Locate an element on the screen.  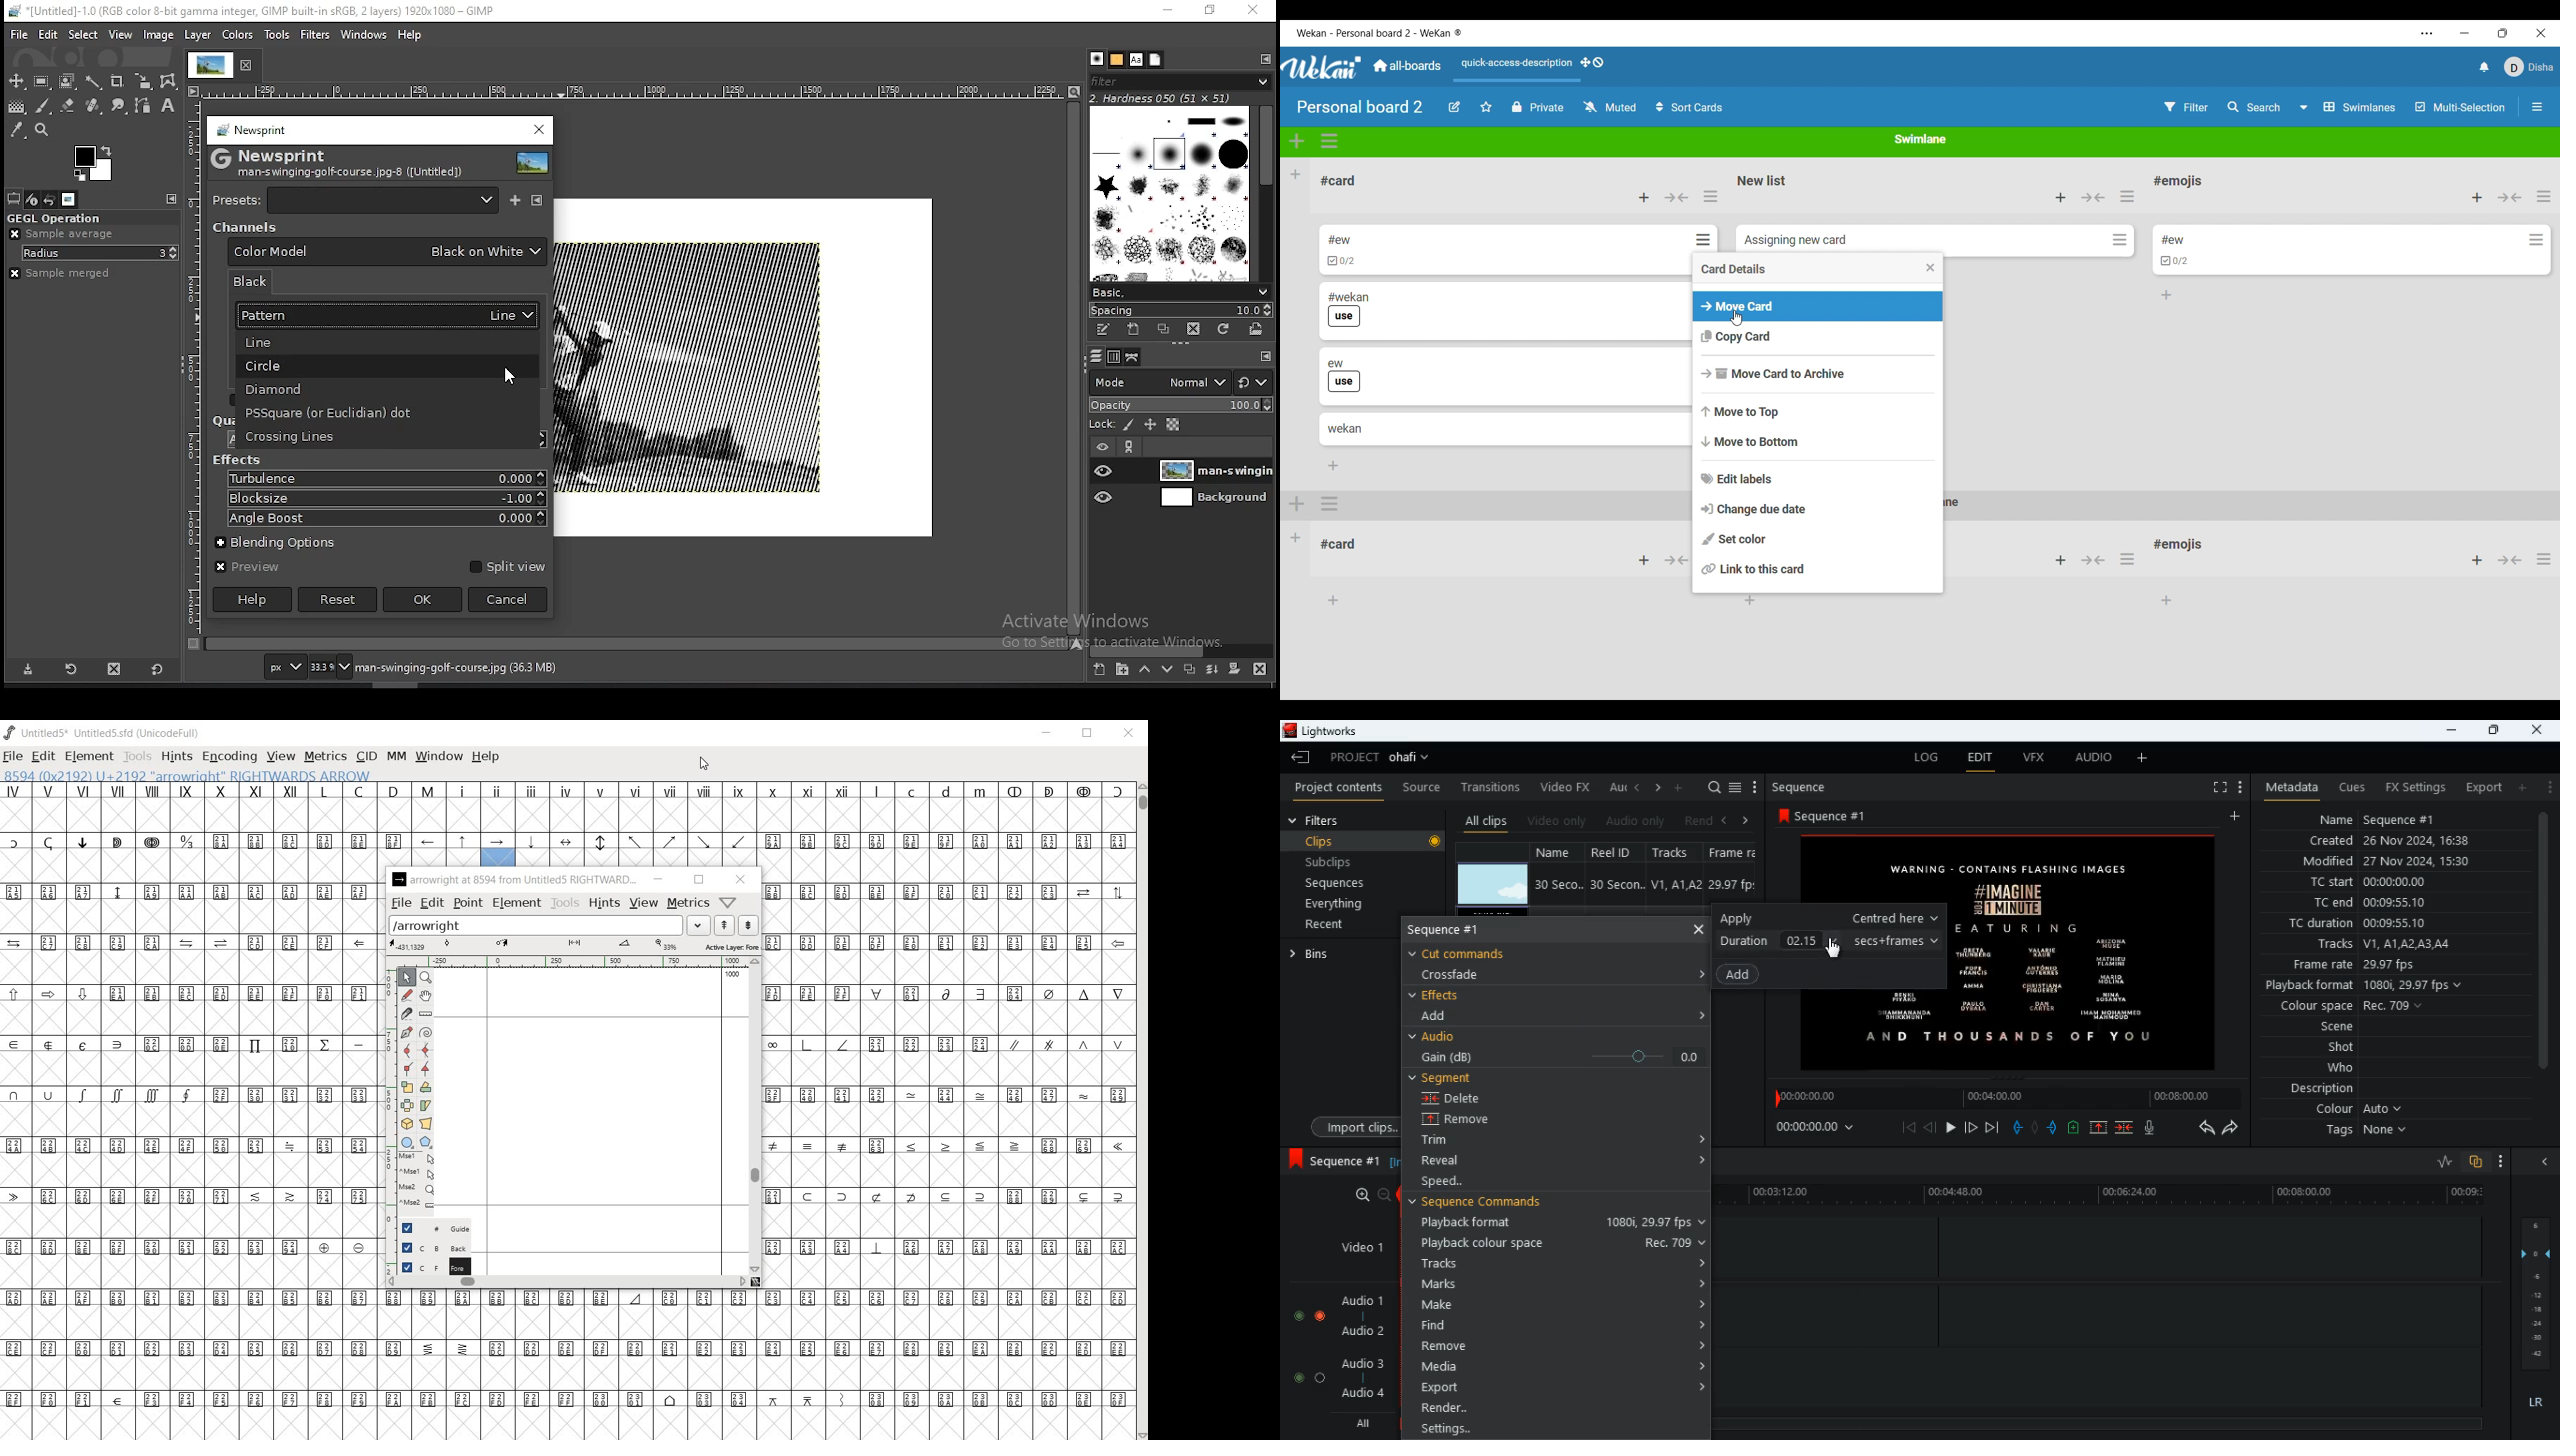
toggle is located at coordinates (1297, 1313).